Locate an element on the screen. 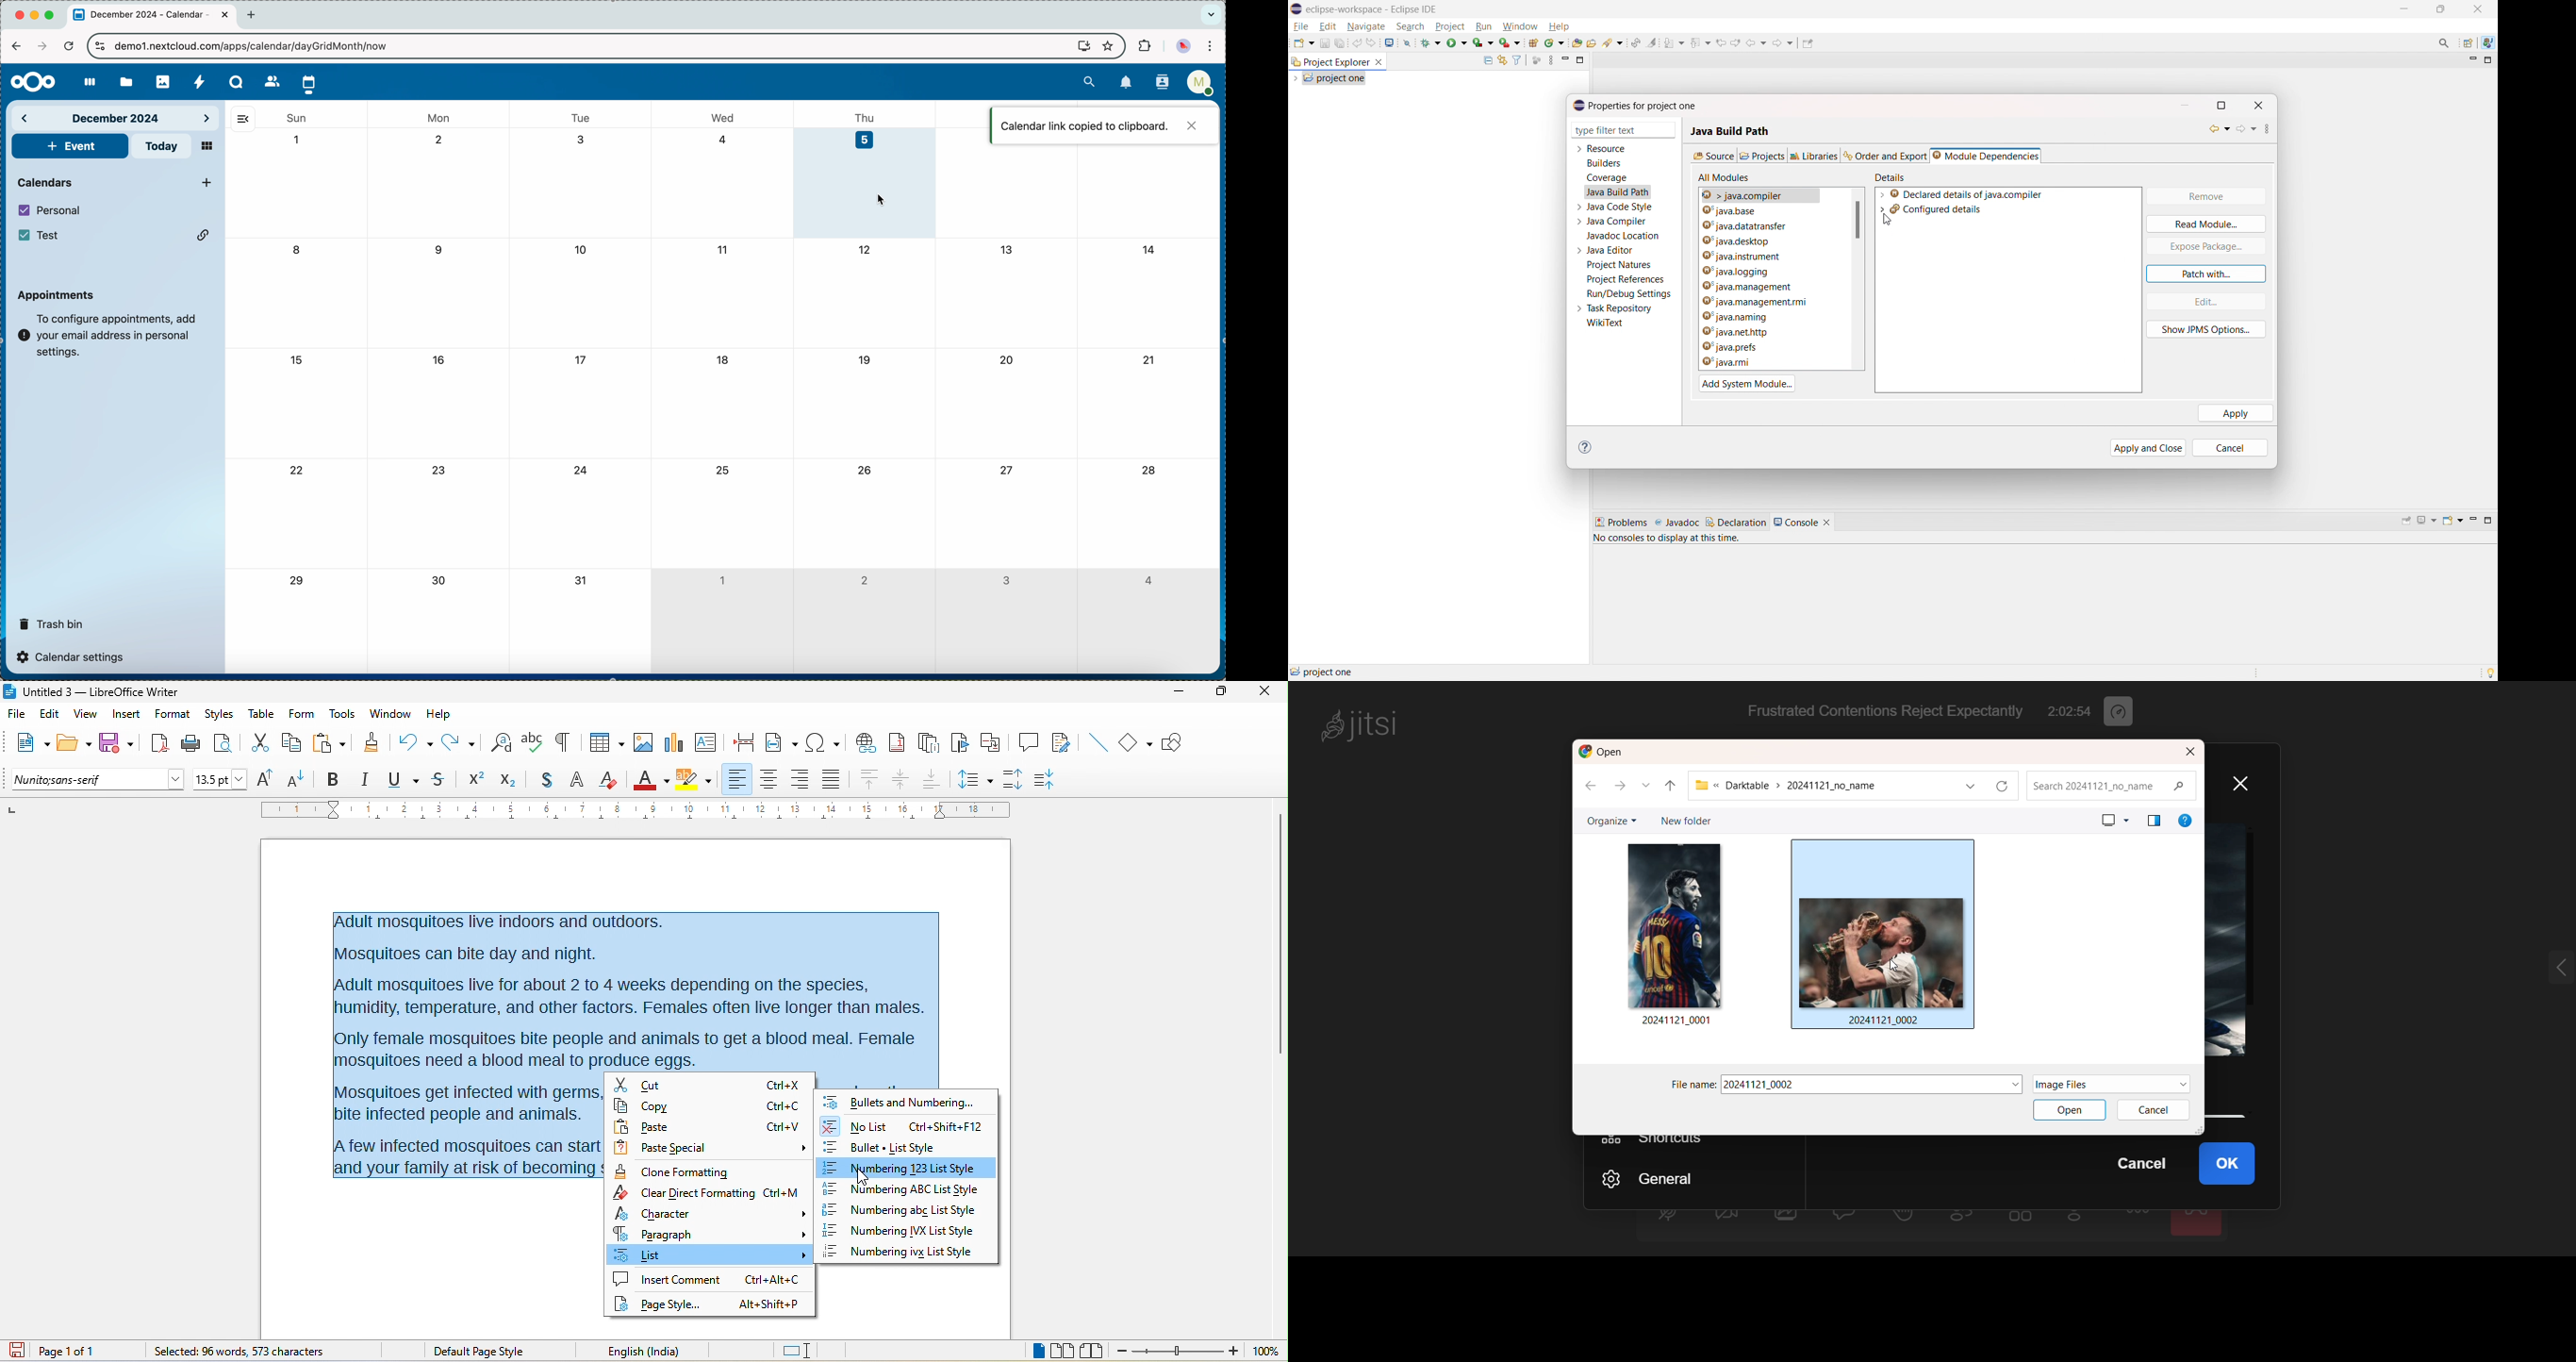 Image resolution: width=2576 pixels, height=1372 pixels. cut is located at coordinates (710, 1085).